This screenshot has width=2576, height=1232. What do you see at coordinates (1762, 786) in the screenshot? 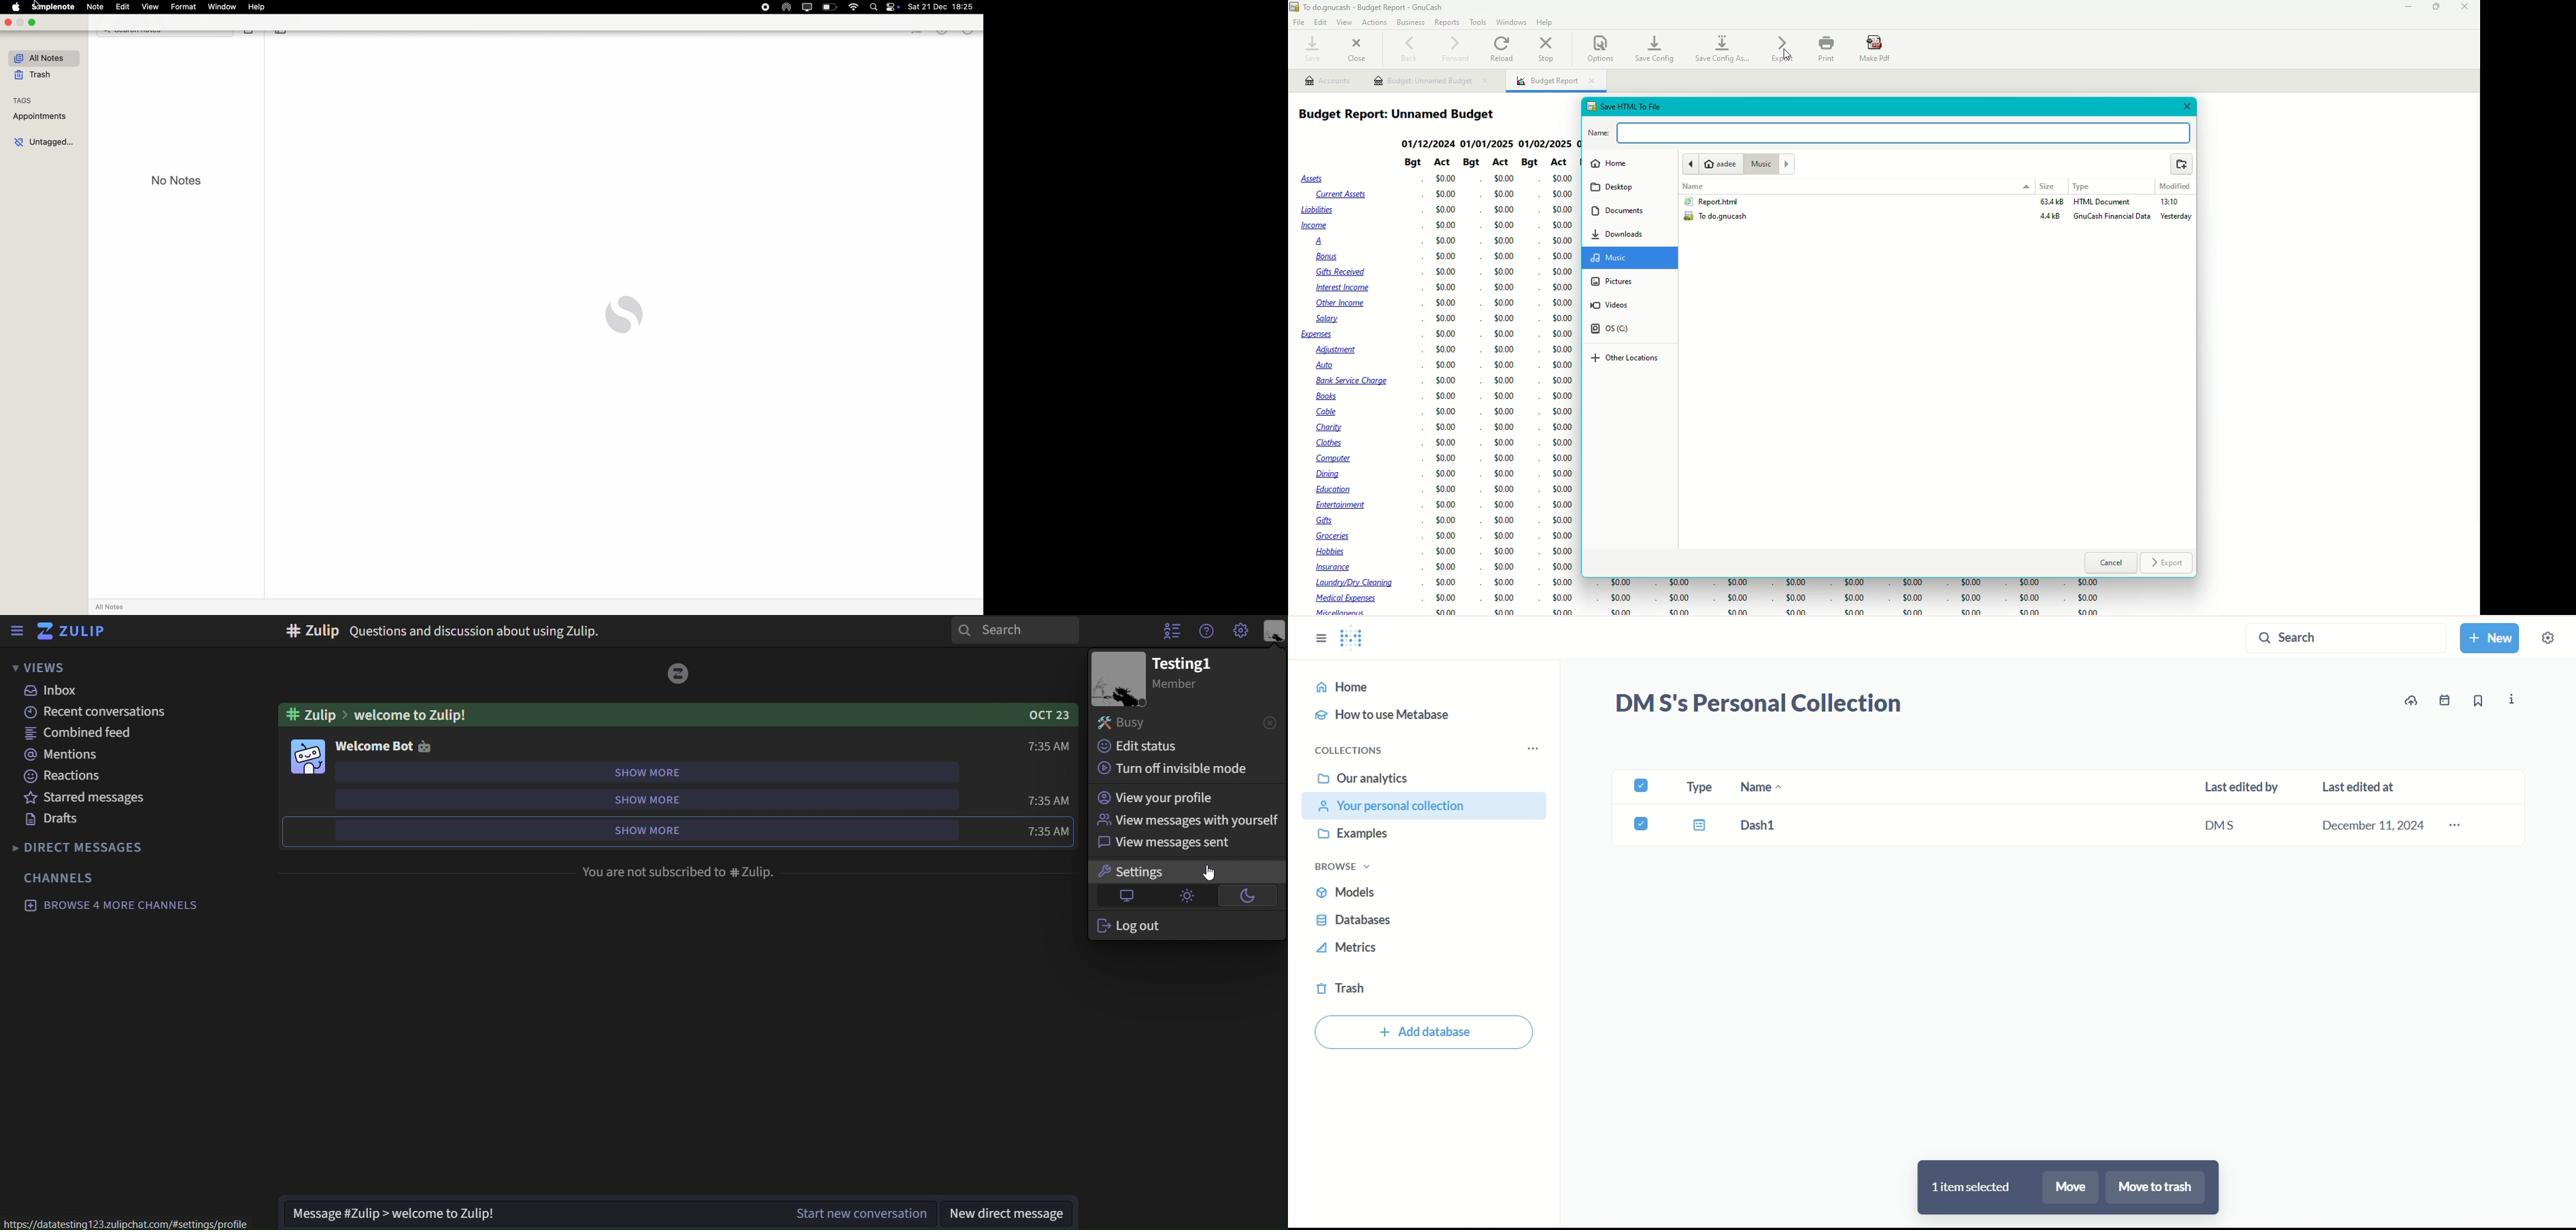
I see `name` at bounding box center [1762, 786].